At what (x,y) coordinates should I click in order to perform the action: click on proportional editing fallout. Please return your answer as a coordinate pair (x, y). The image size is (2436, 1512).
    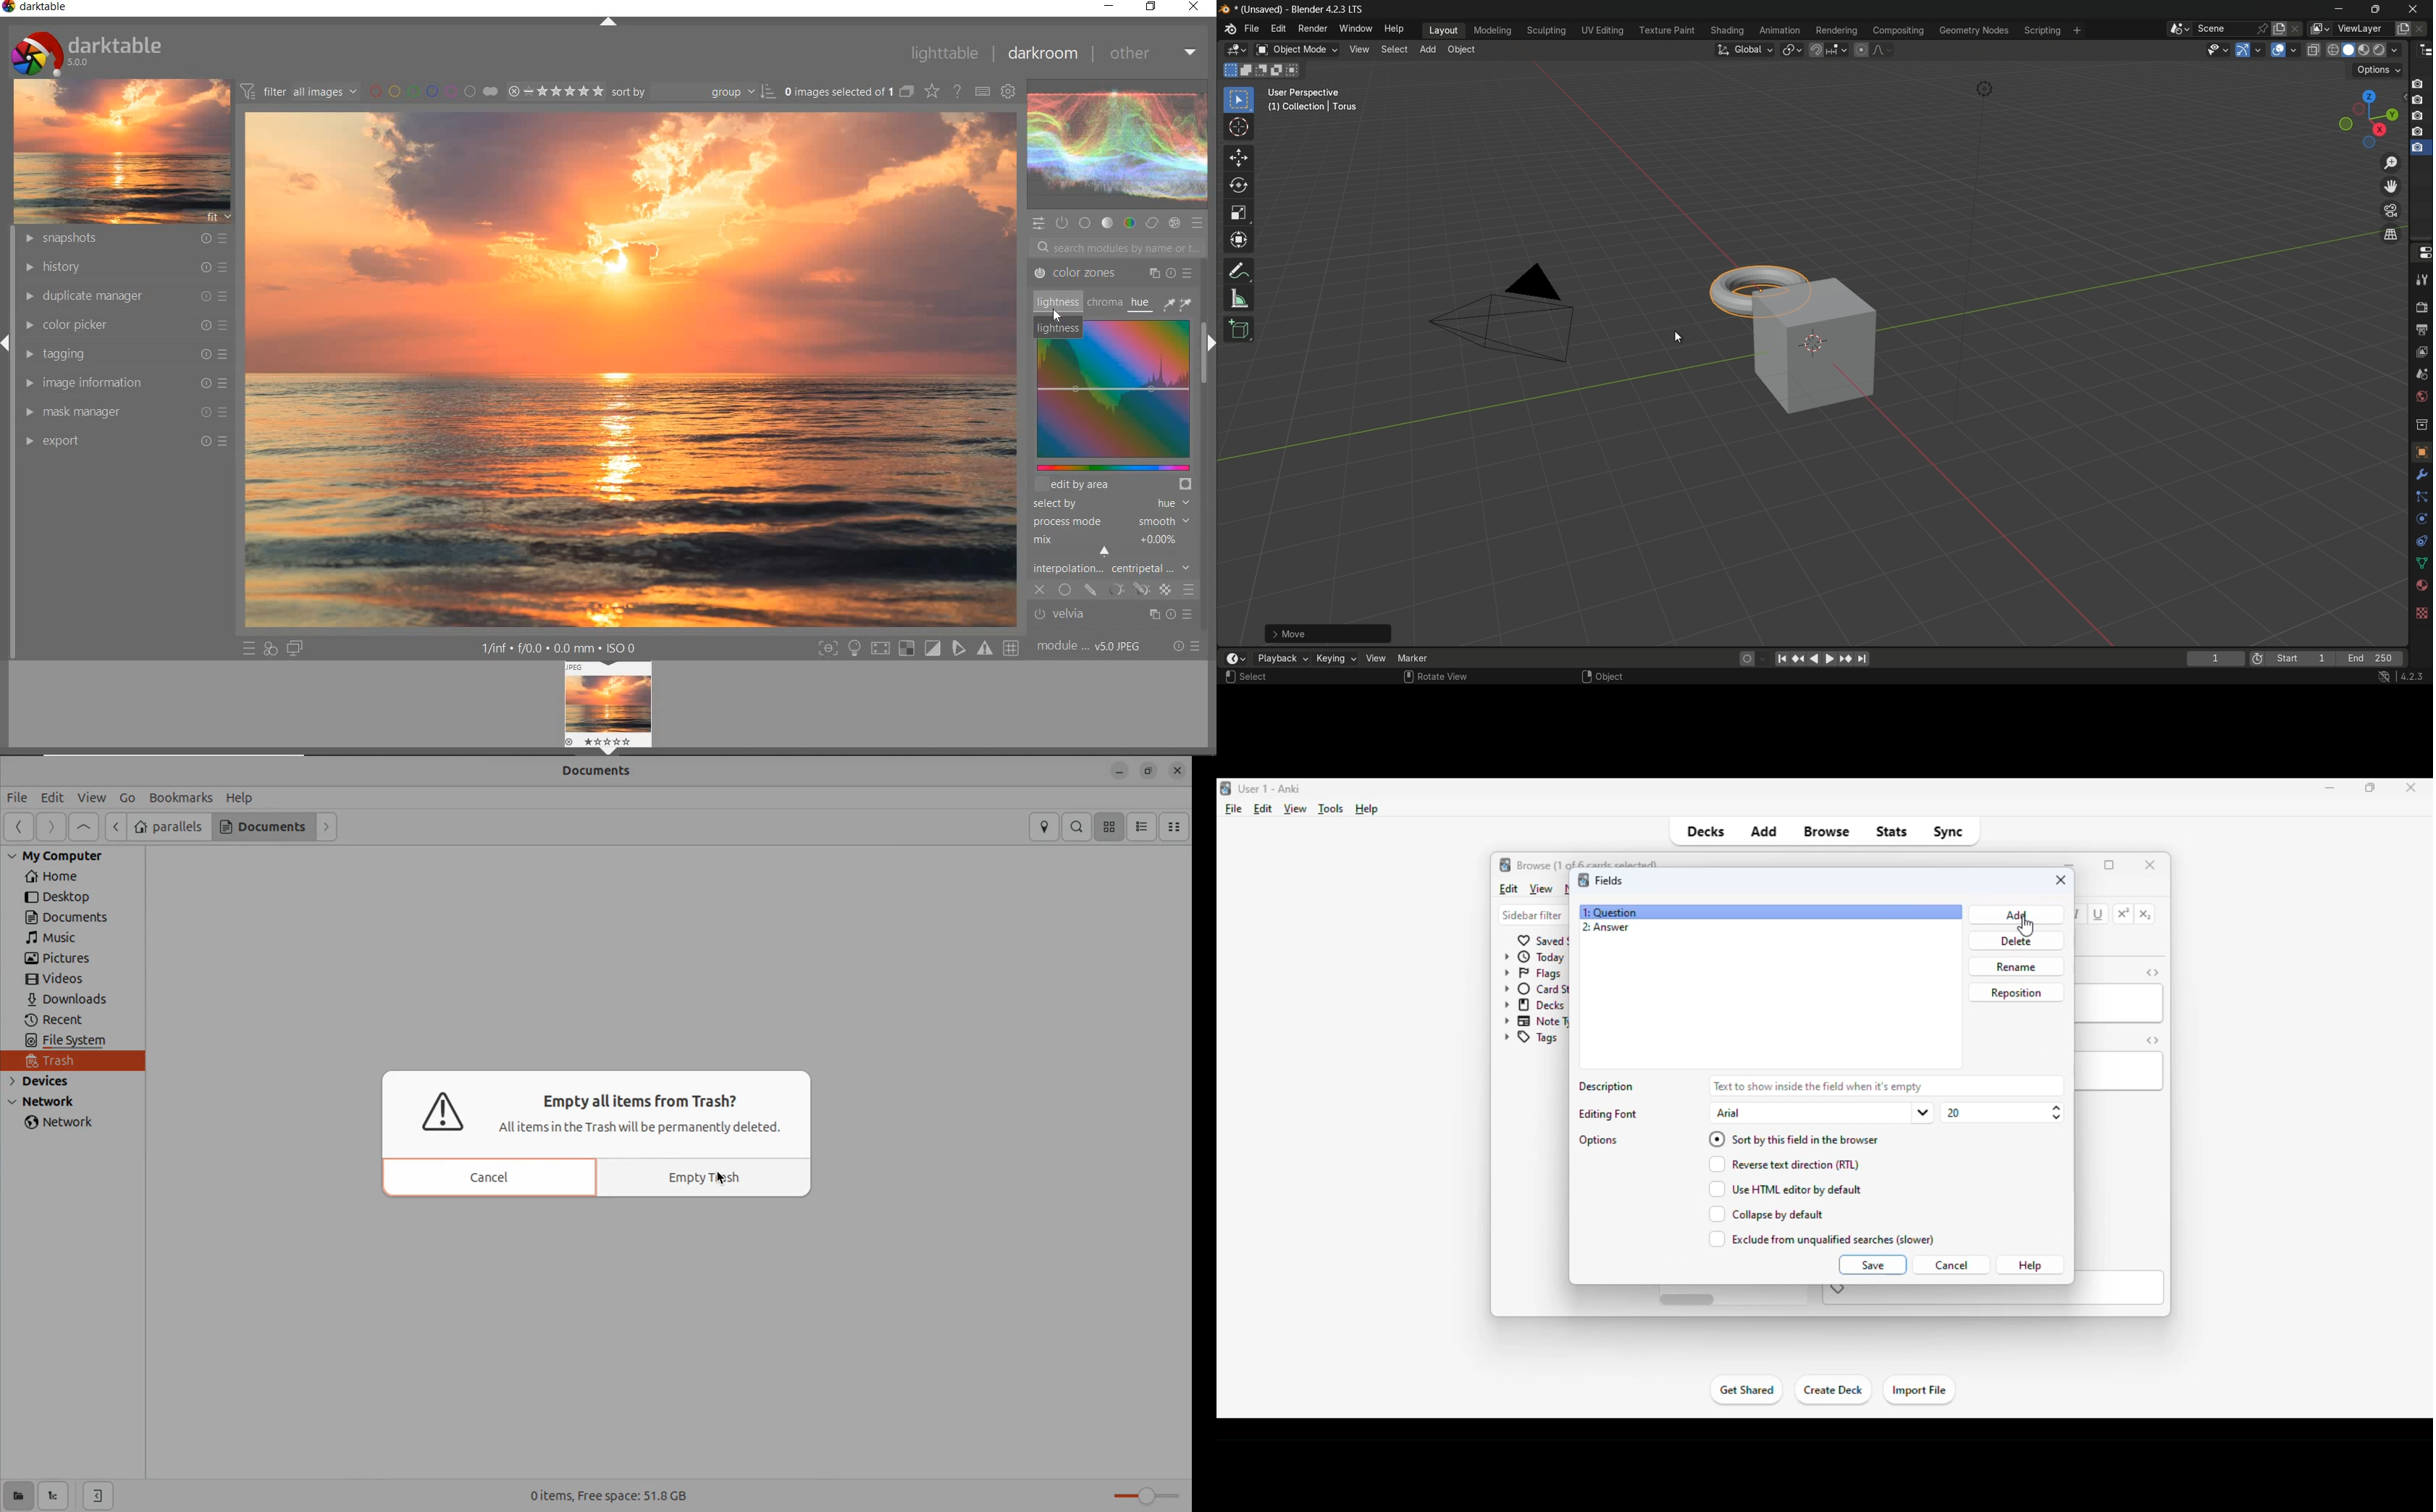
    Looking at the image, I should click on (1880, 49).